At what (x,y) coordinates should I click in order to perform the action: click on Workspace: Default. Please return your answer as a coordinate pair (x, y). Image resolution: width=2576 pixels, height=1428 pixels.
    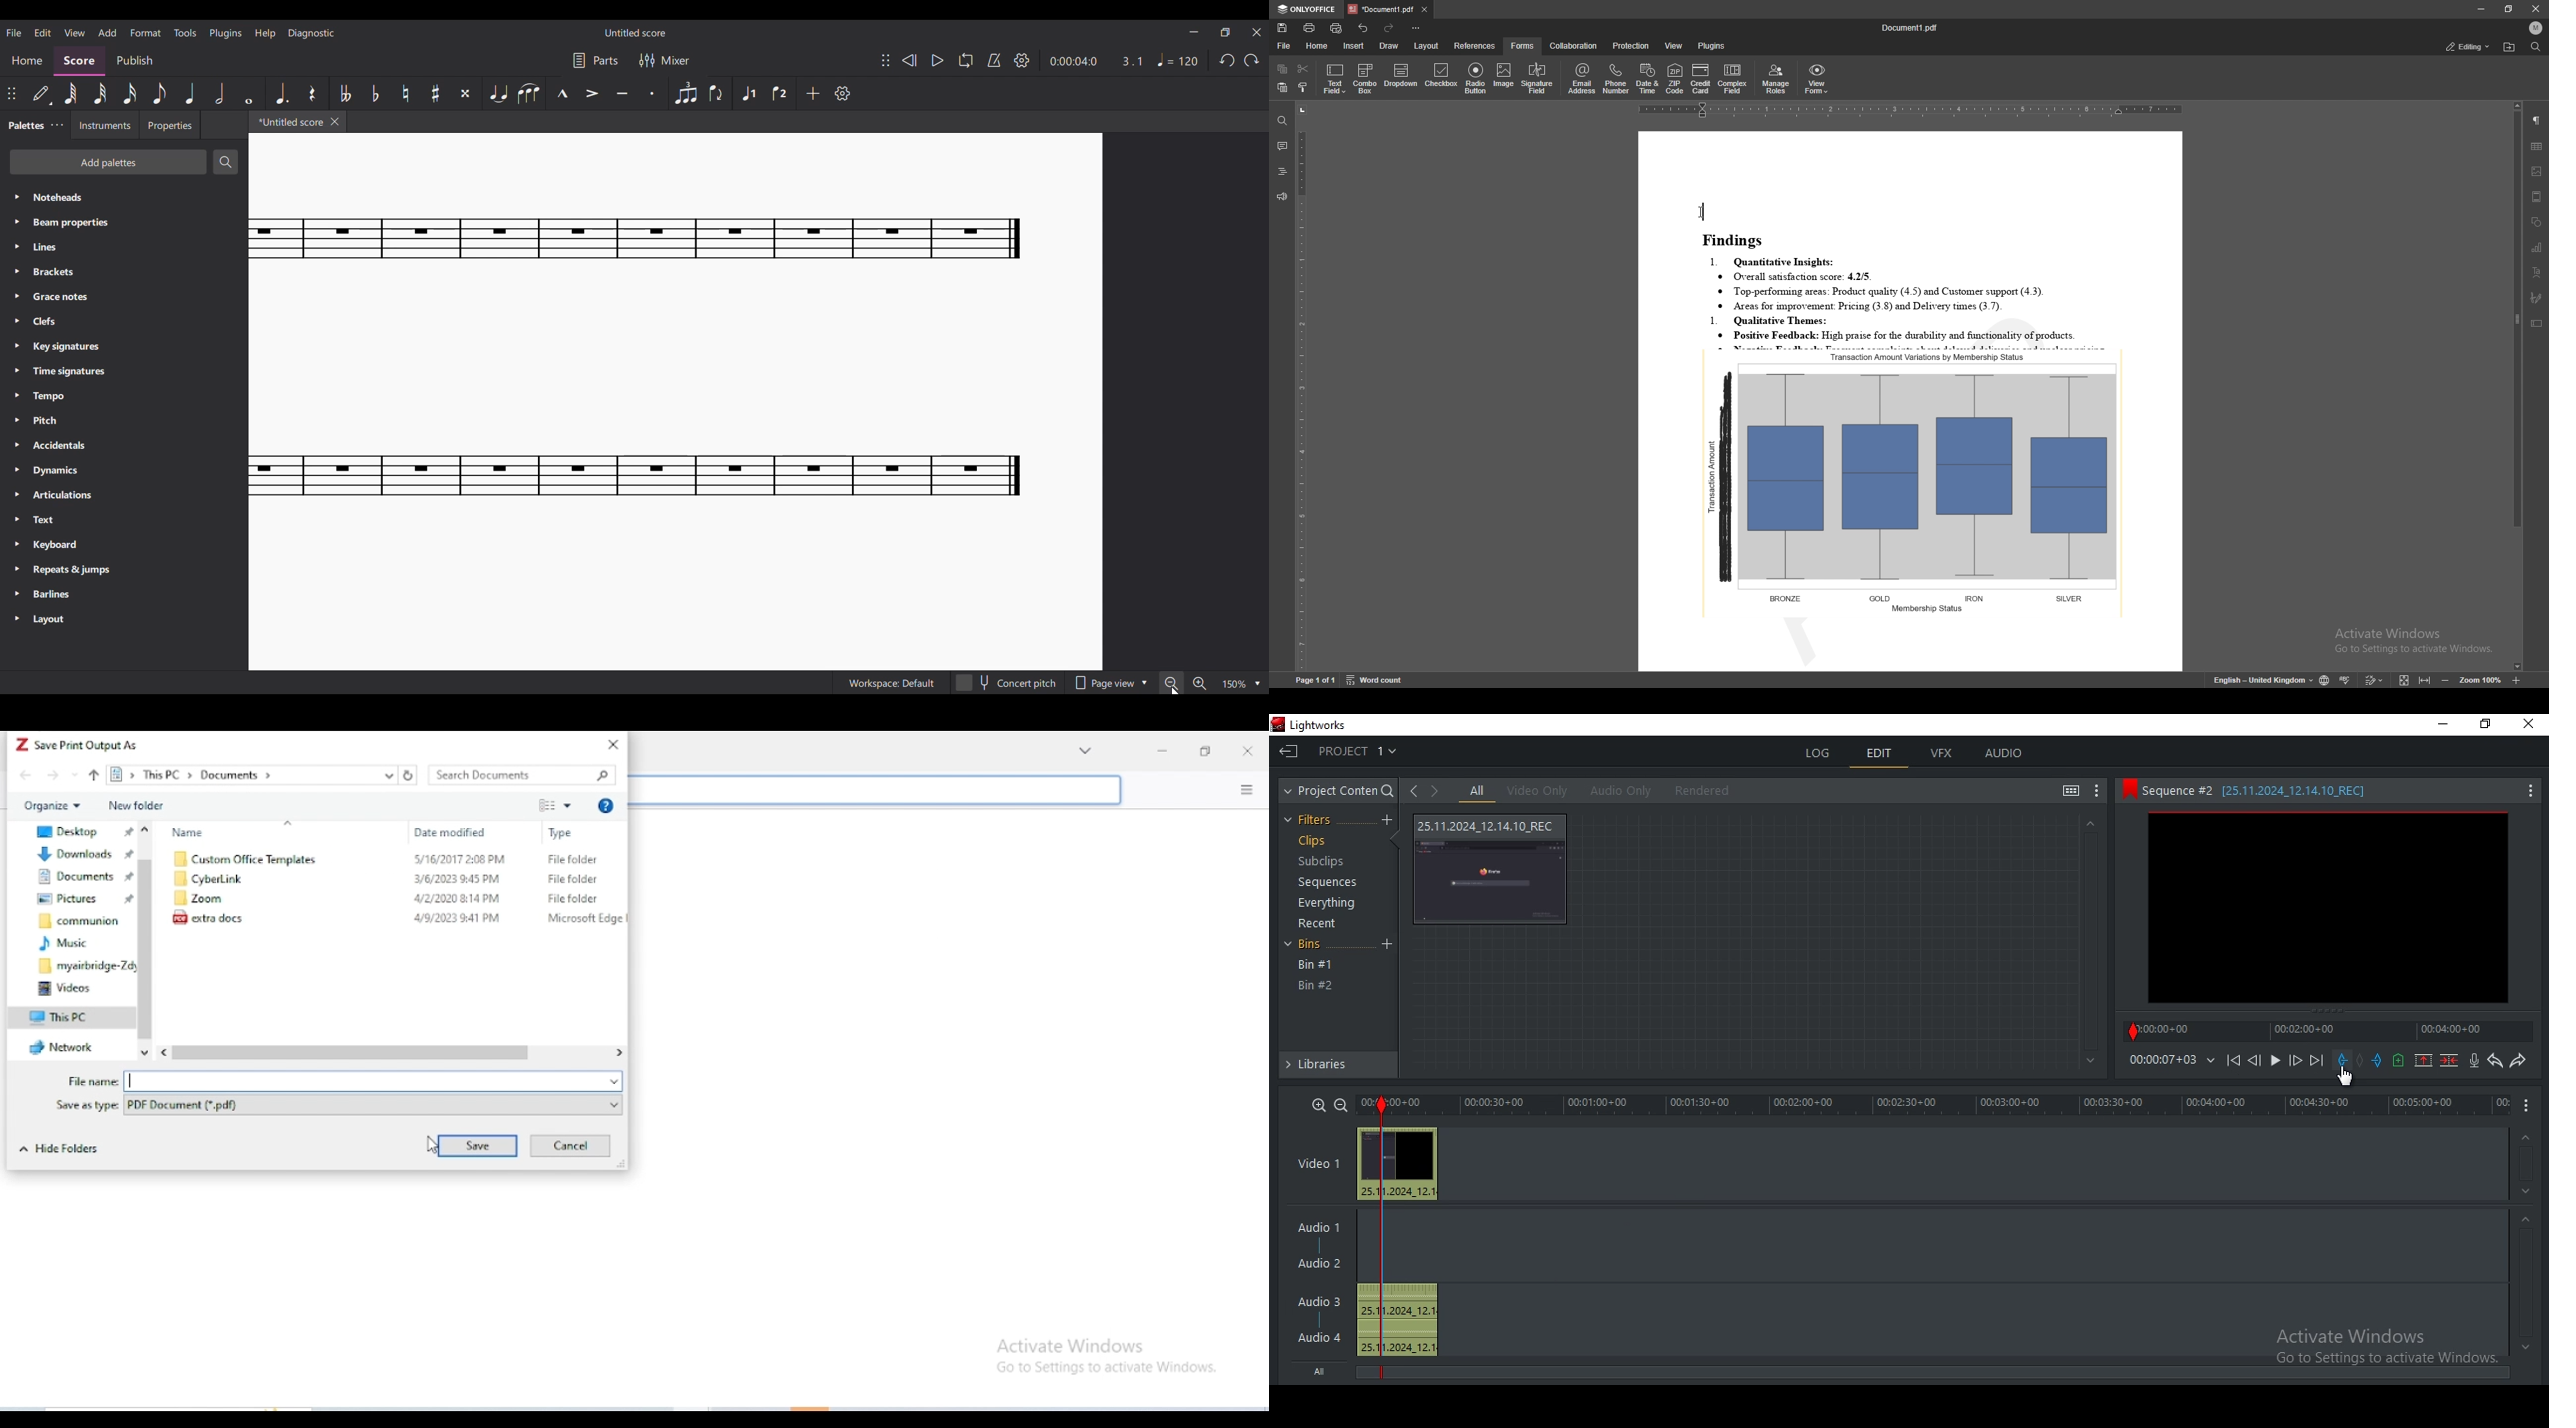
    Looking at the image, I should click on (891, 682).